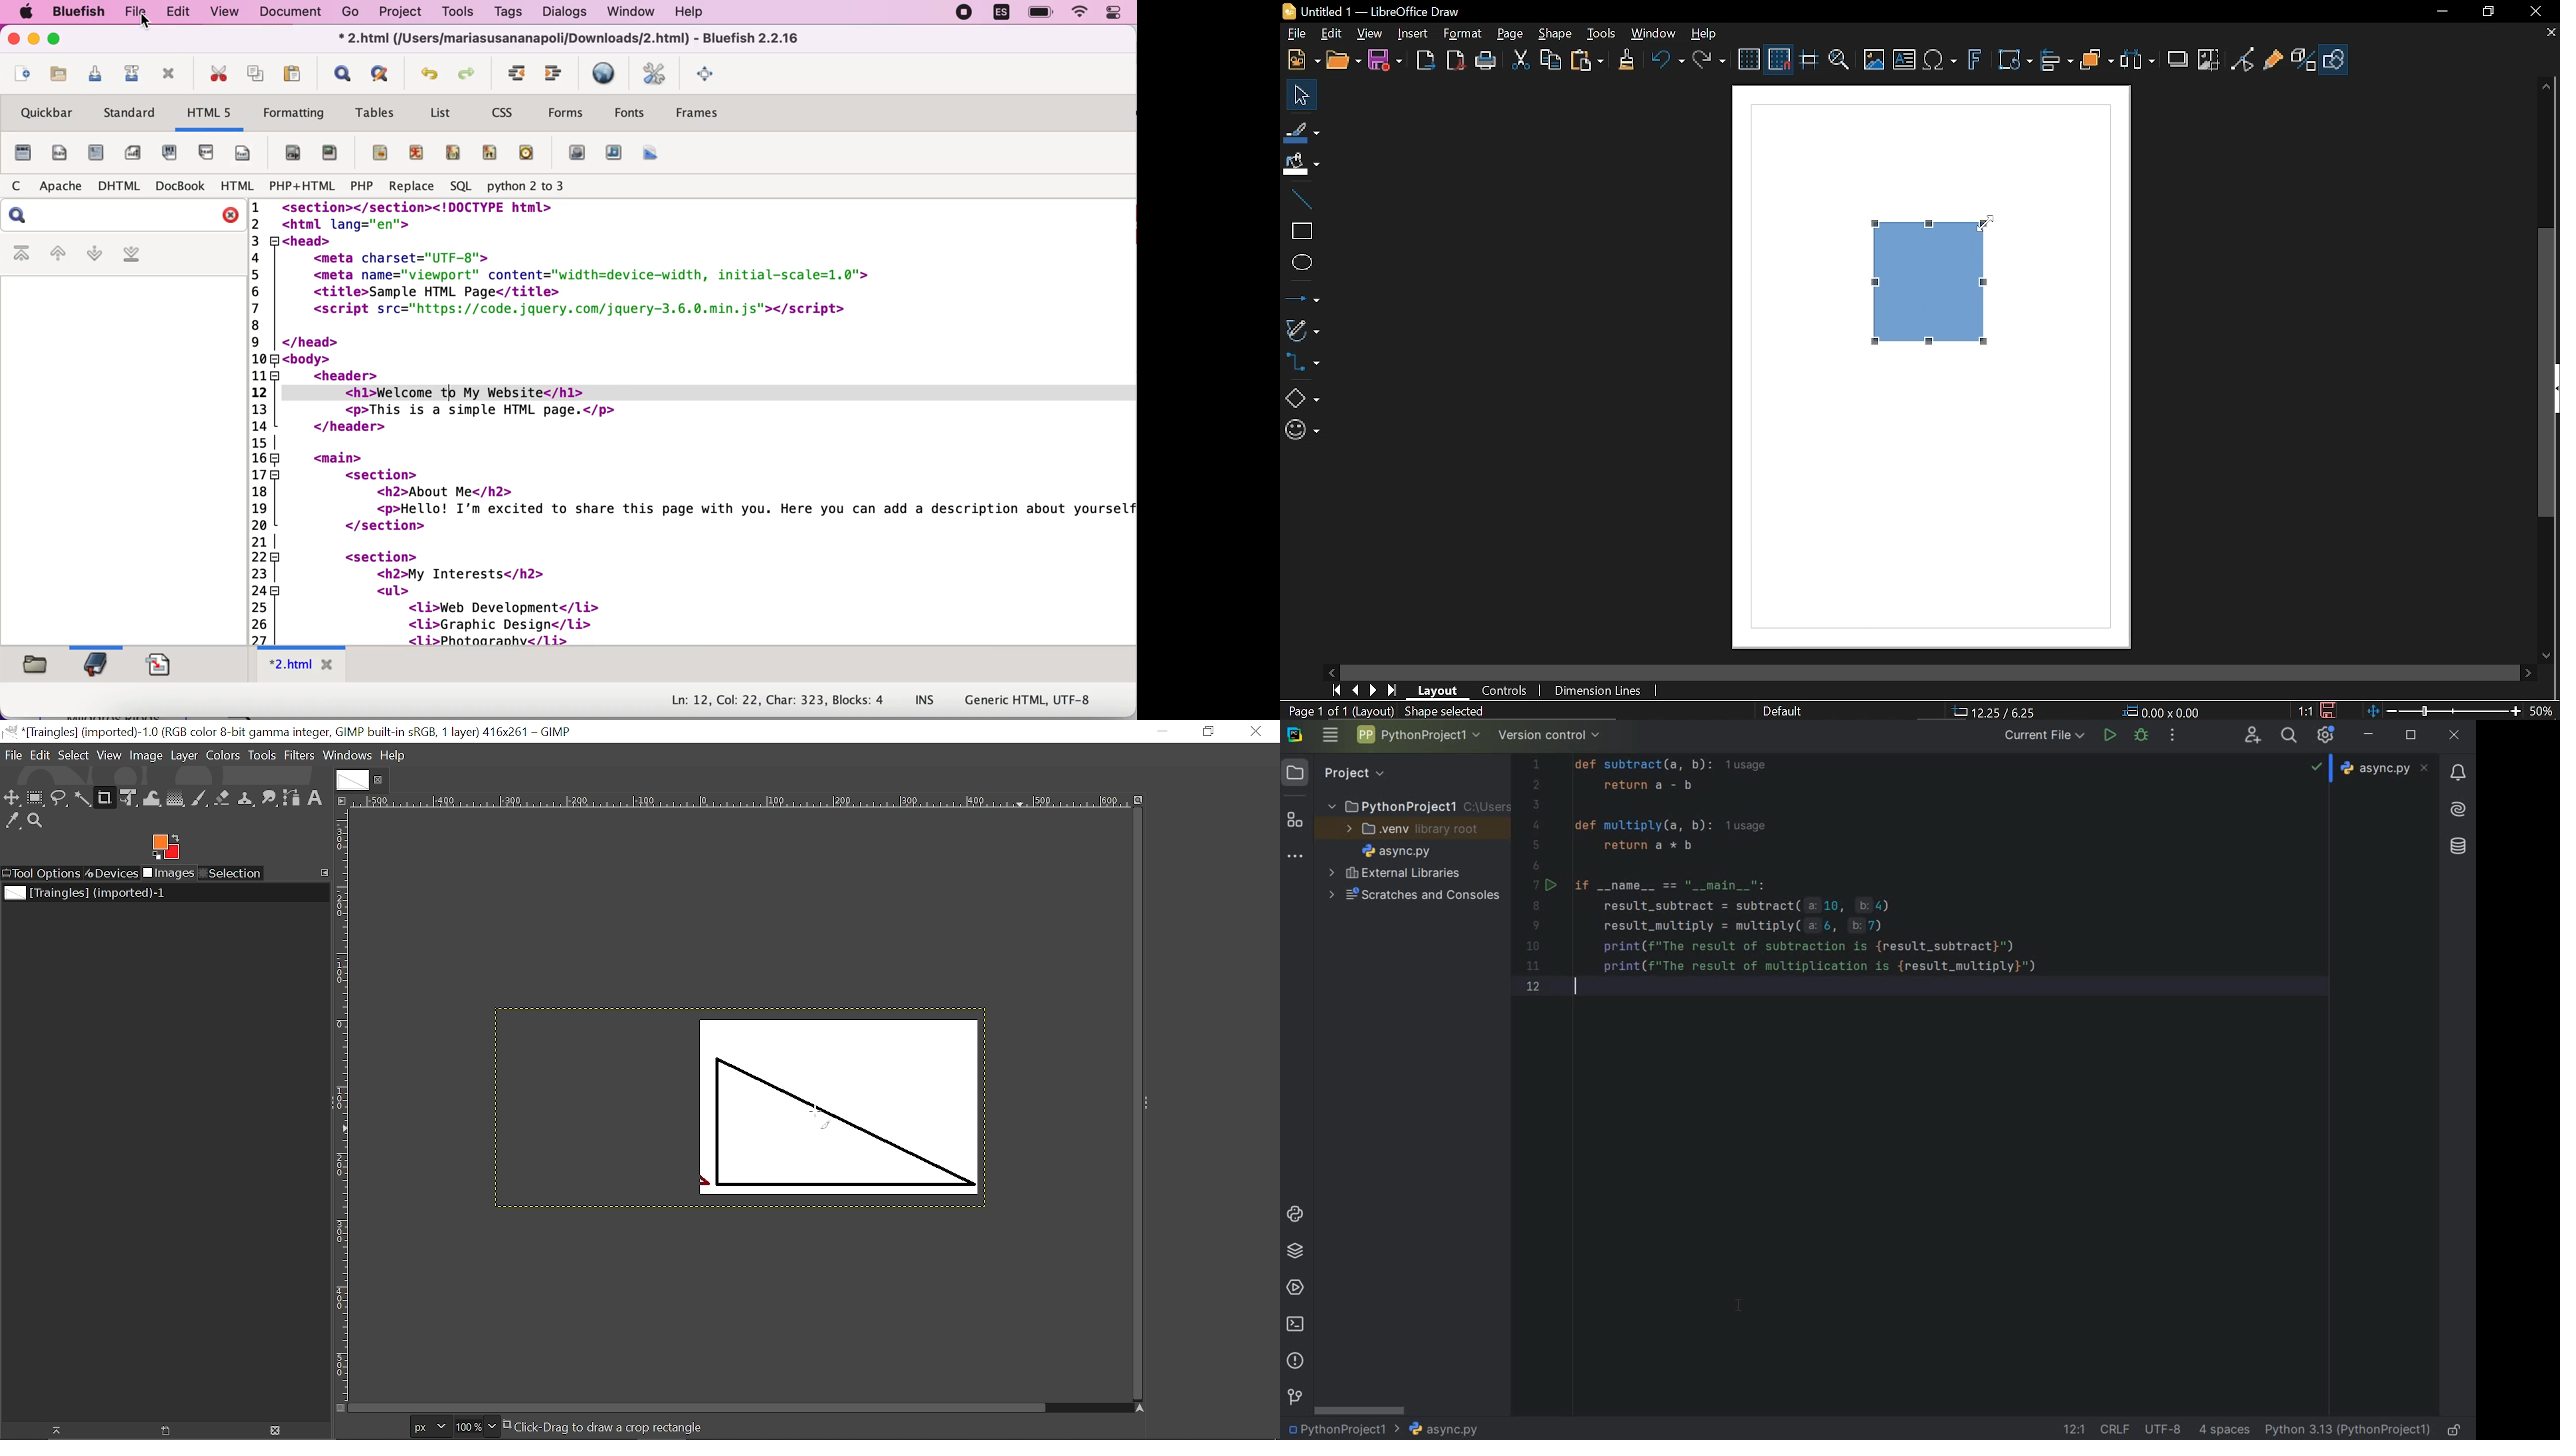 This screenshot has height=1456, width=2576. Describe the element at coordinates (116, 186) in the screenshot. I see `dhtml` at that location.